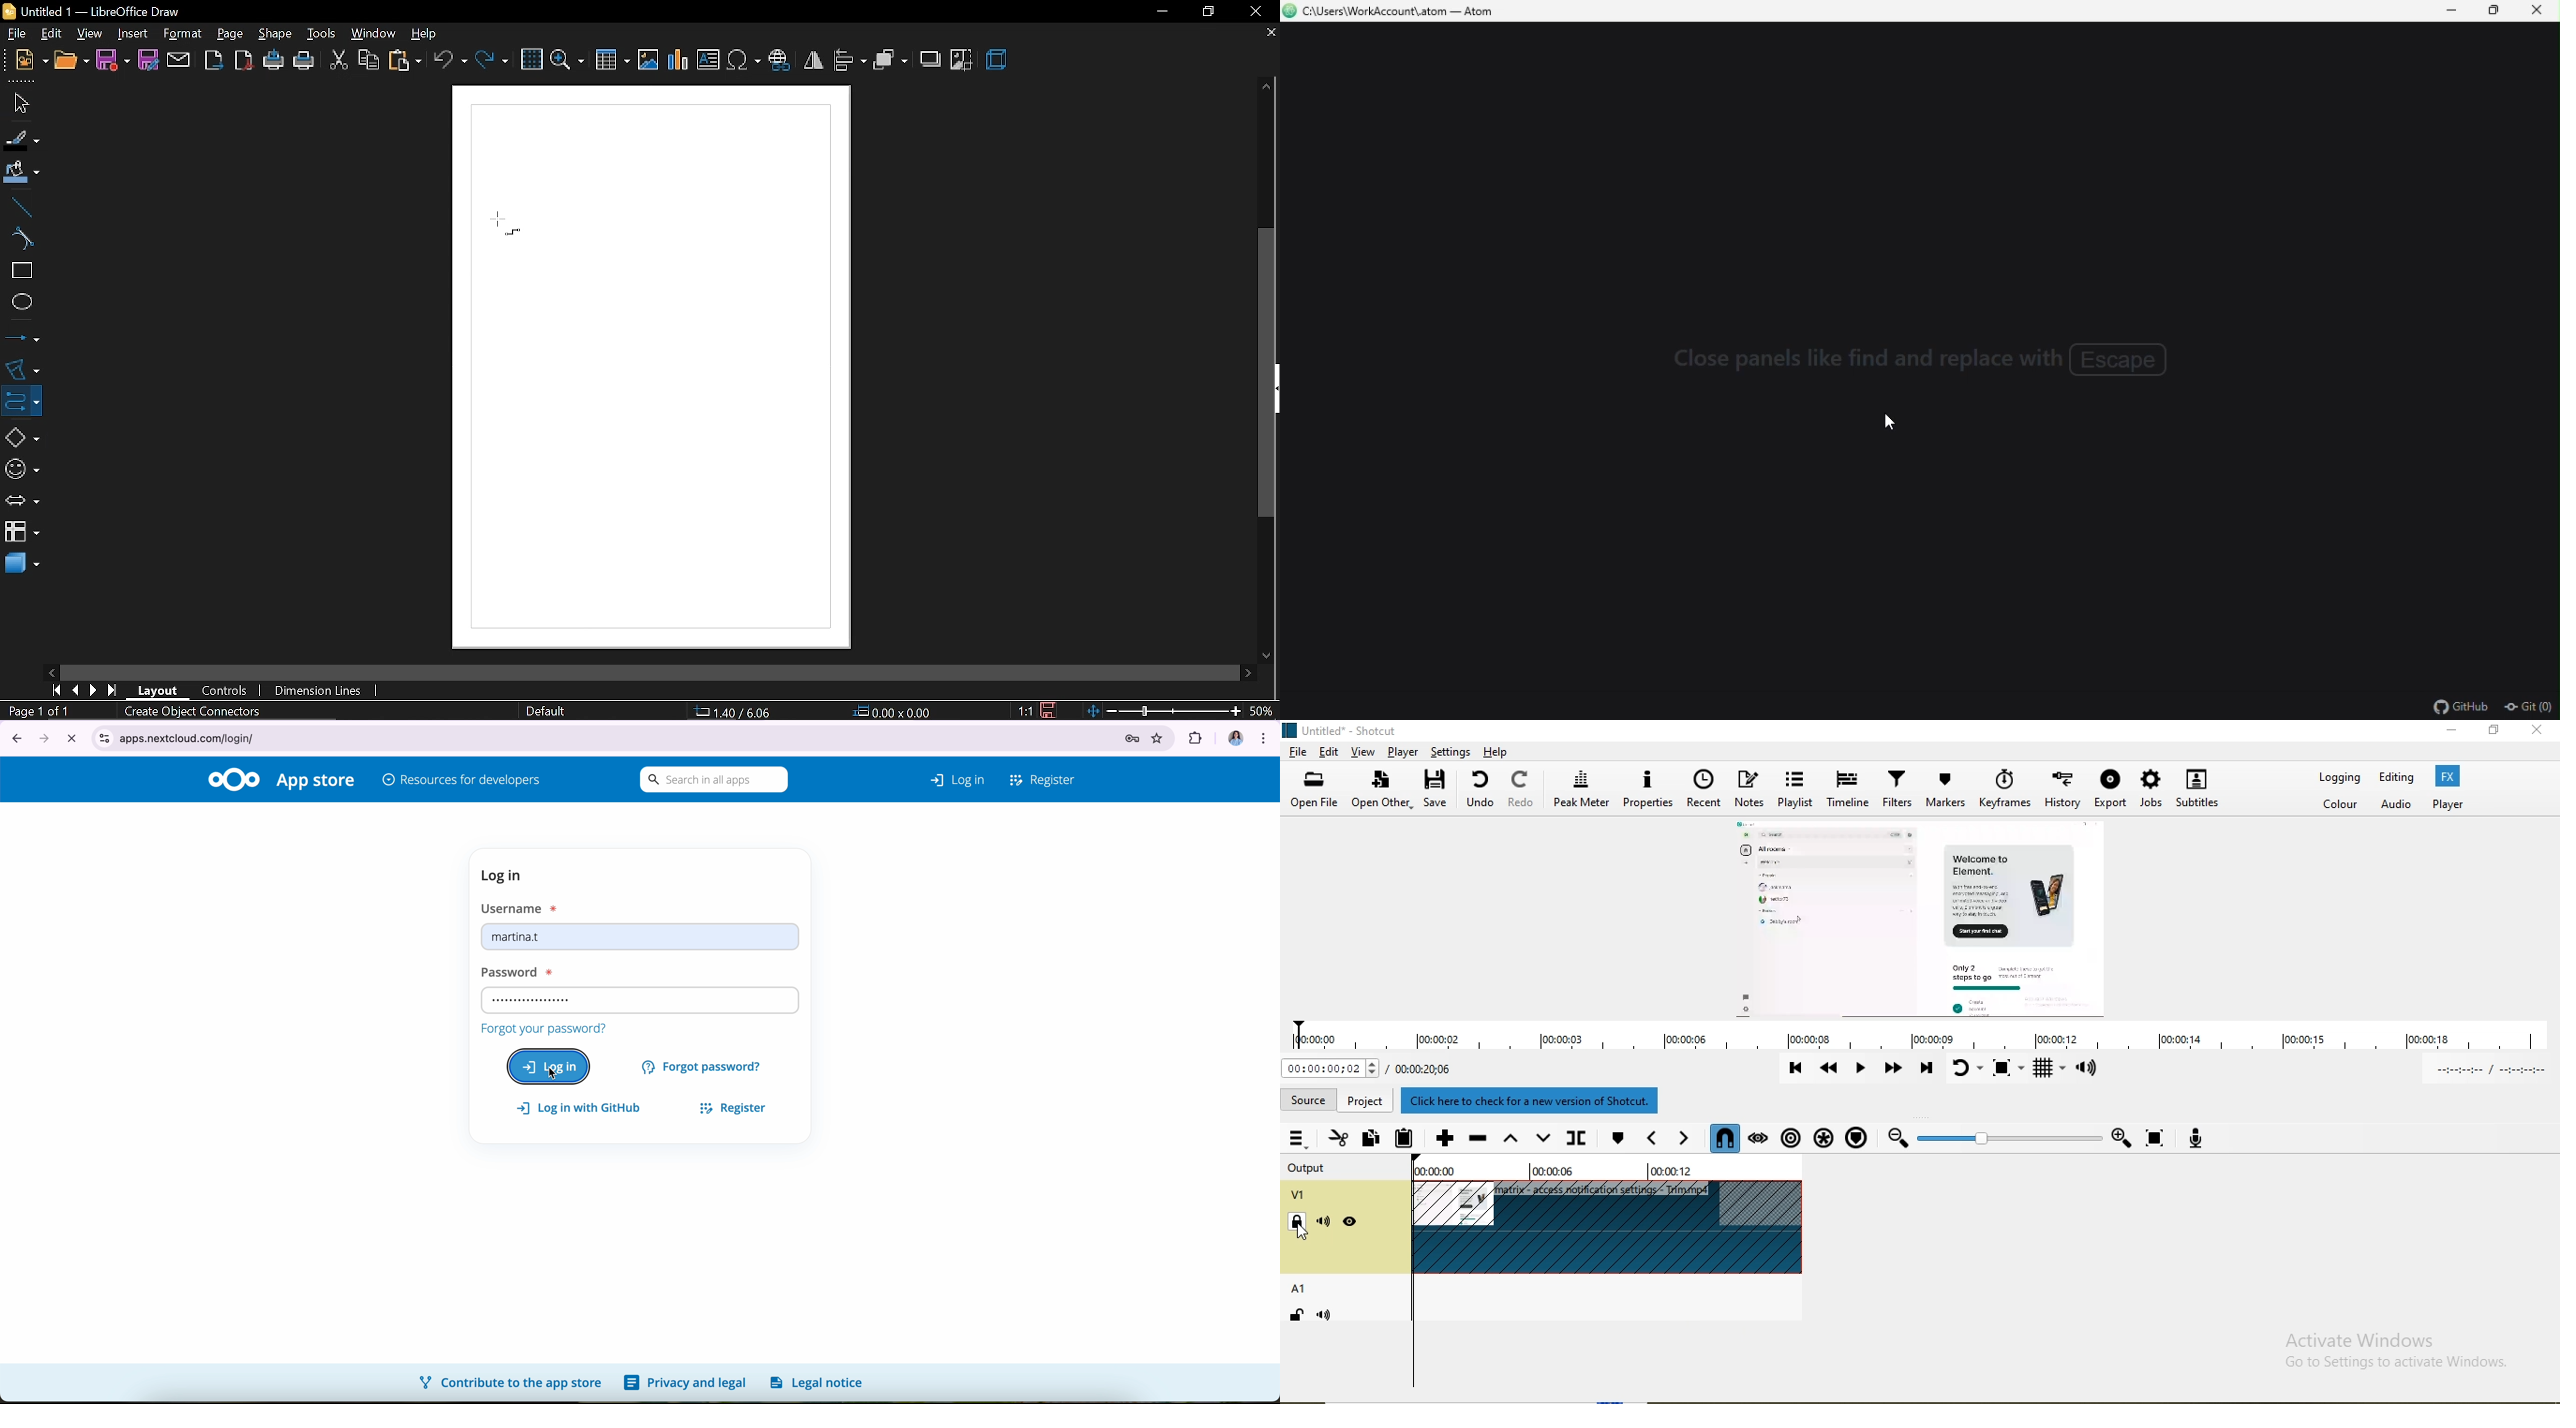  What do you see at coordinates (1267, 88) in the screenshot?
I see `move up` at bounding box center [1267, 88].